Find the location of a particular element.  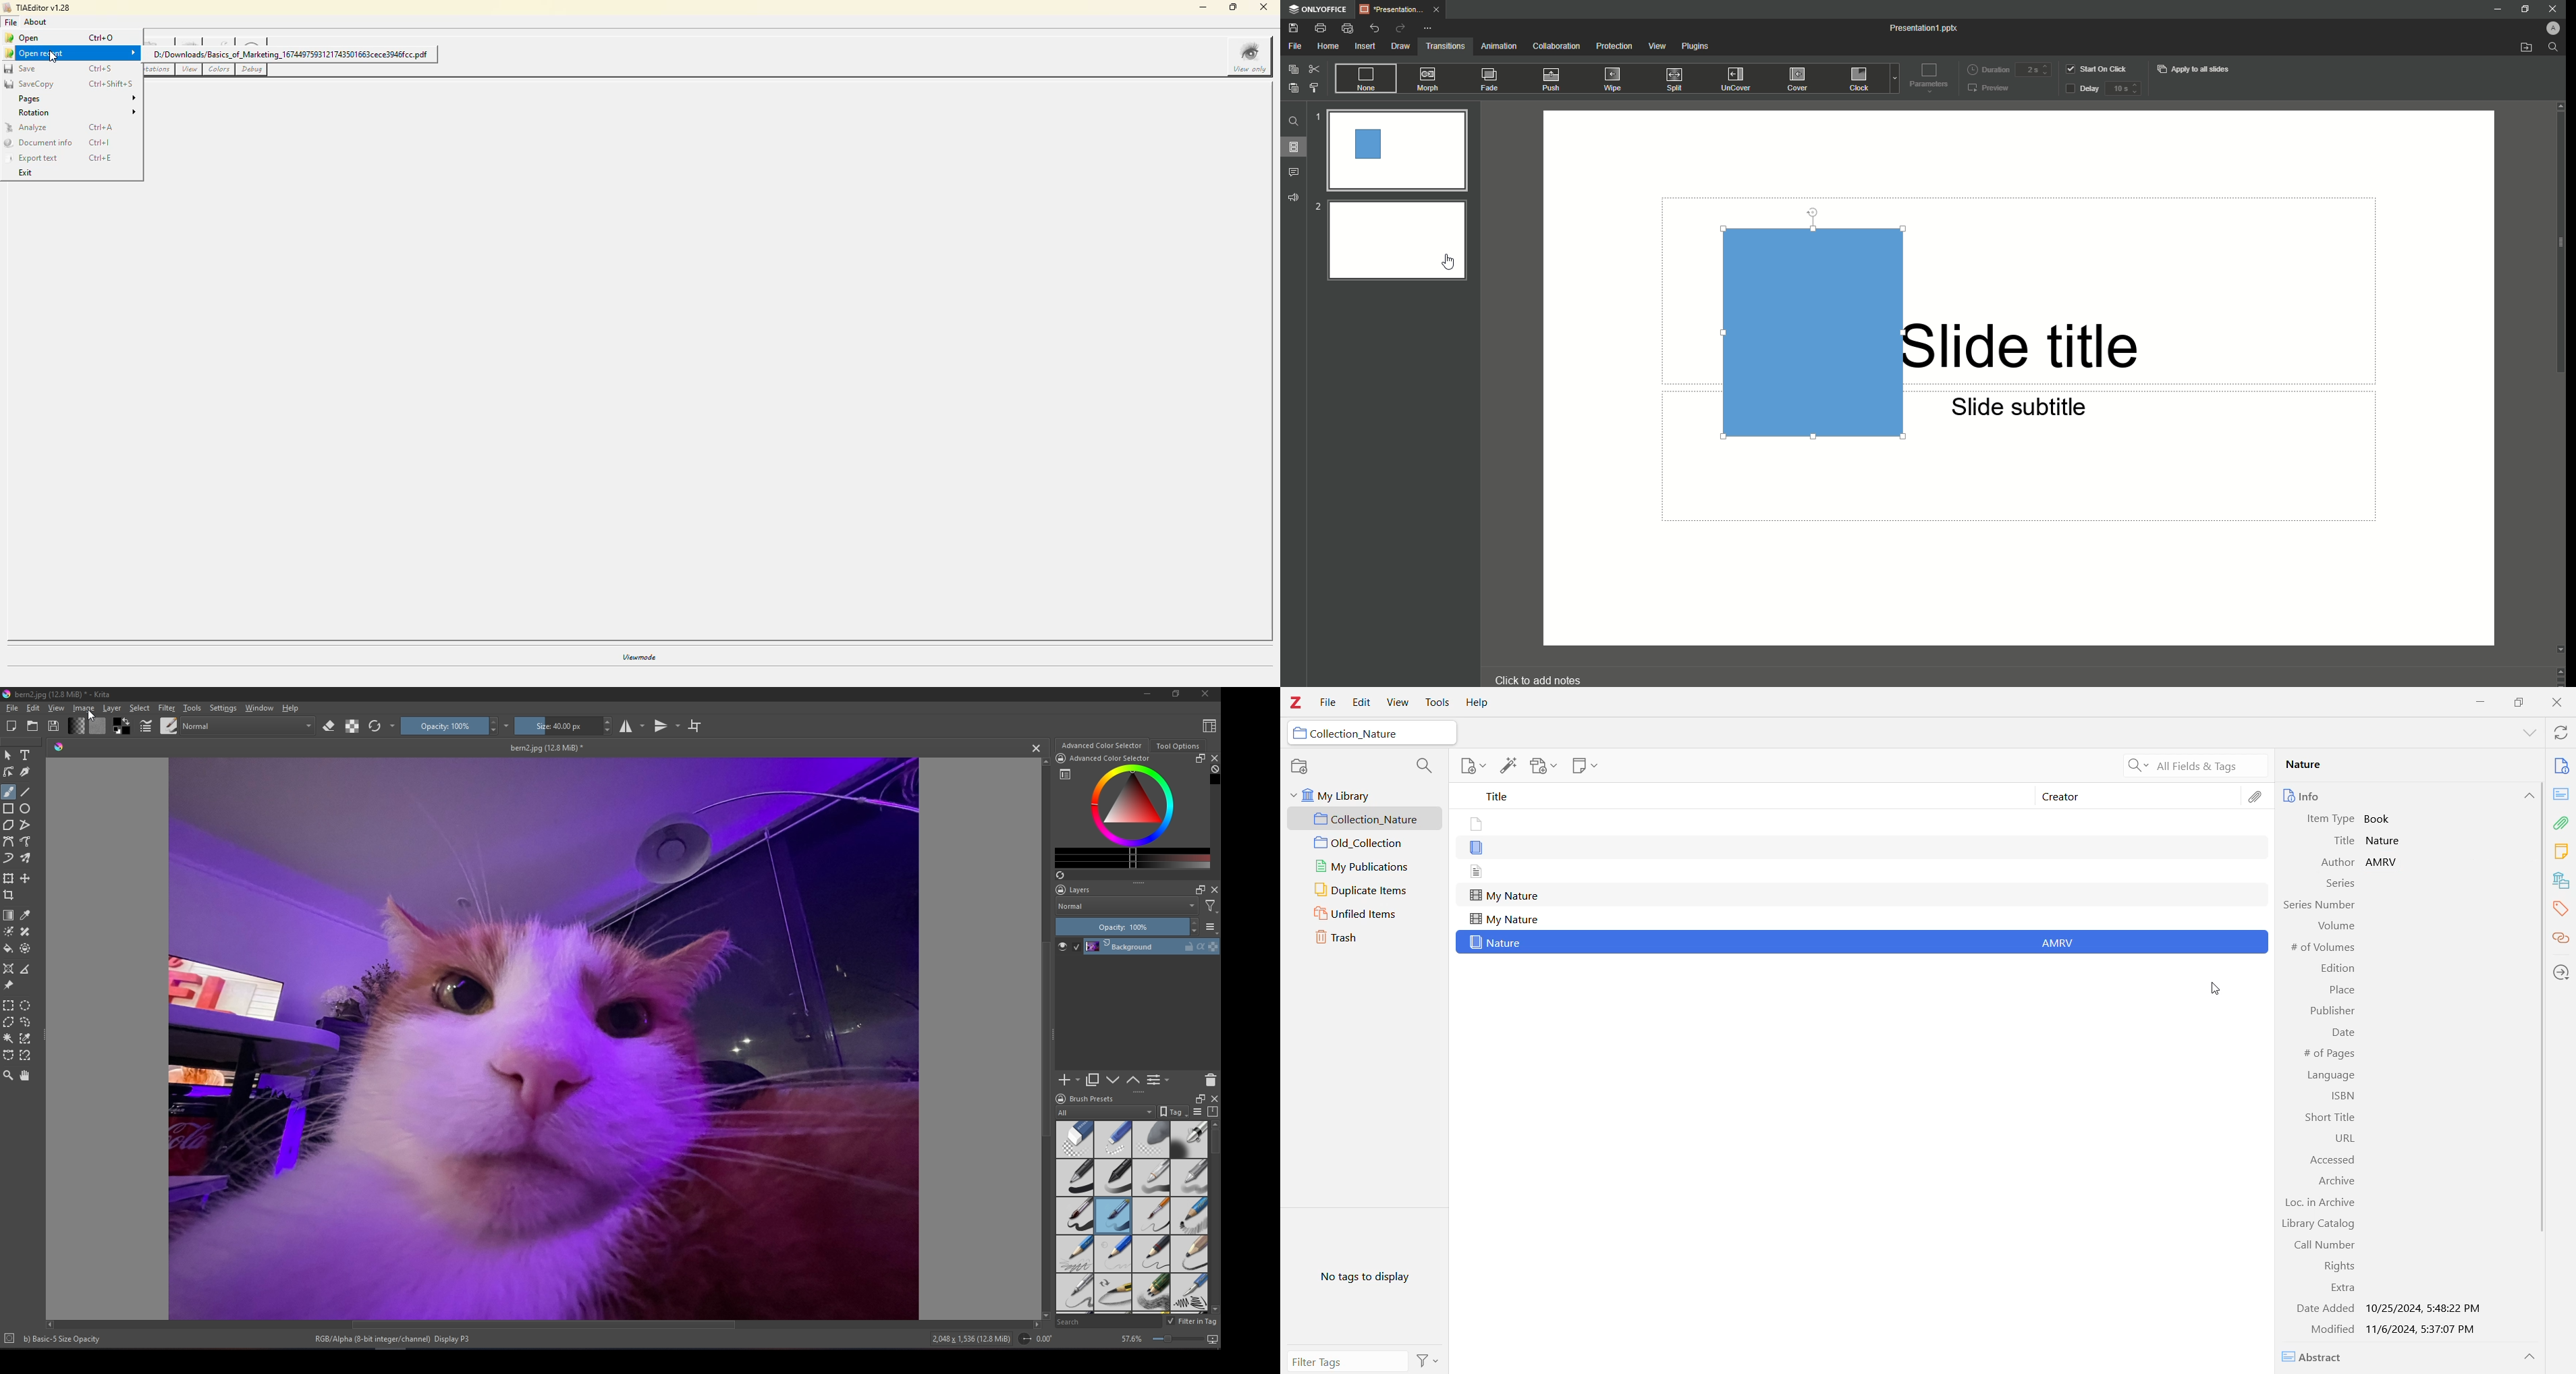

Docket close is located at coordinates (1214, 890).